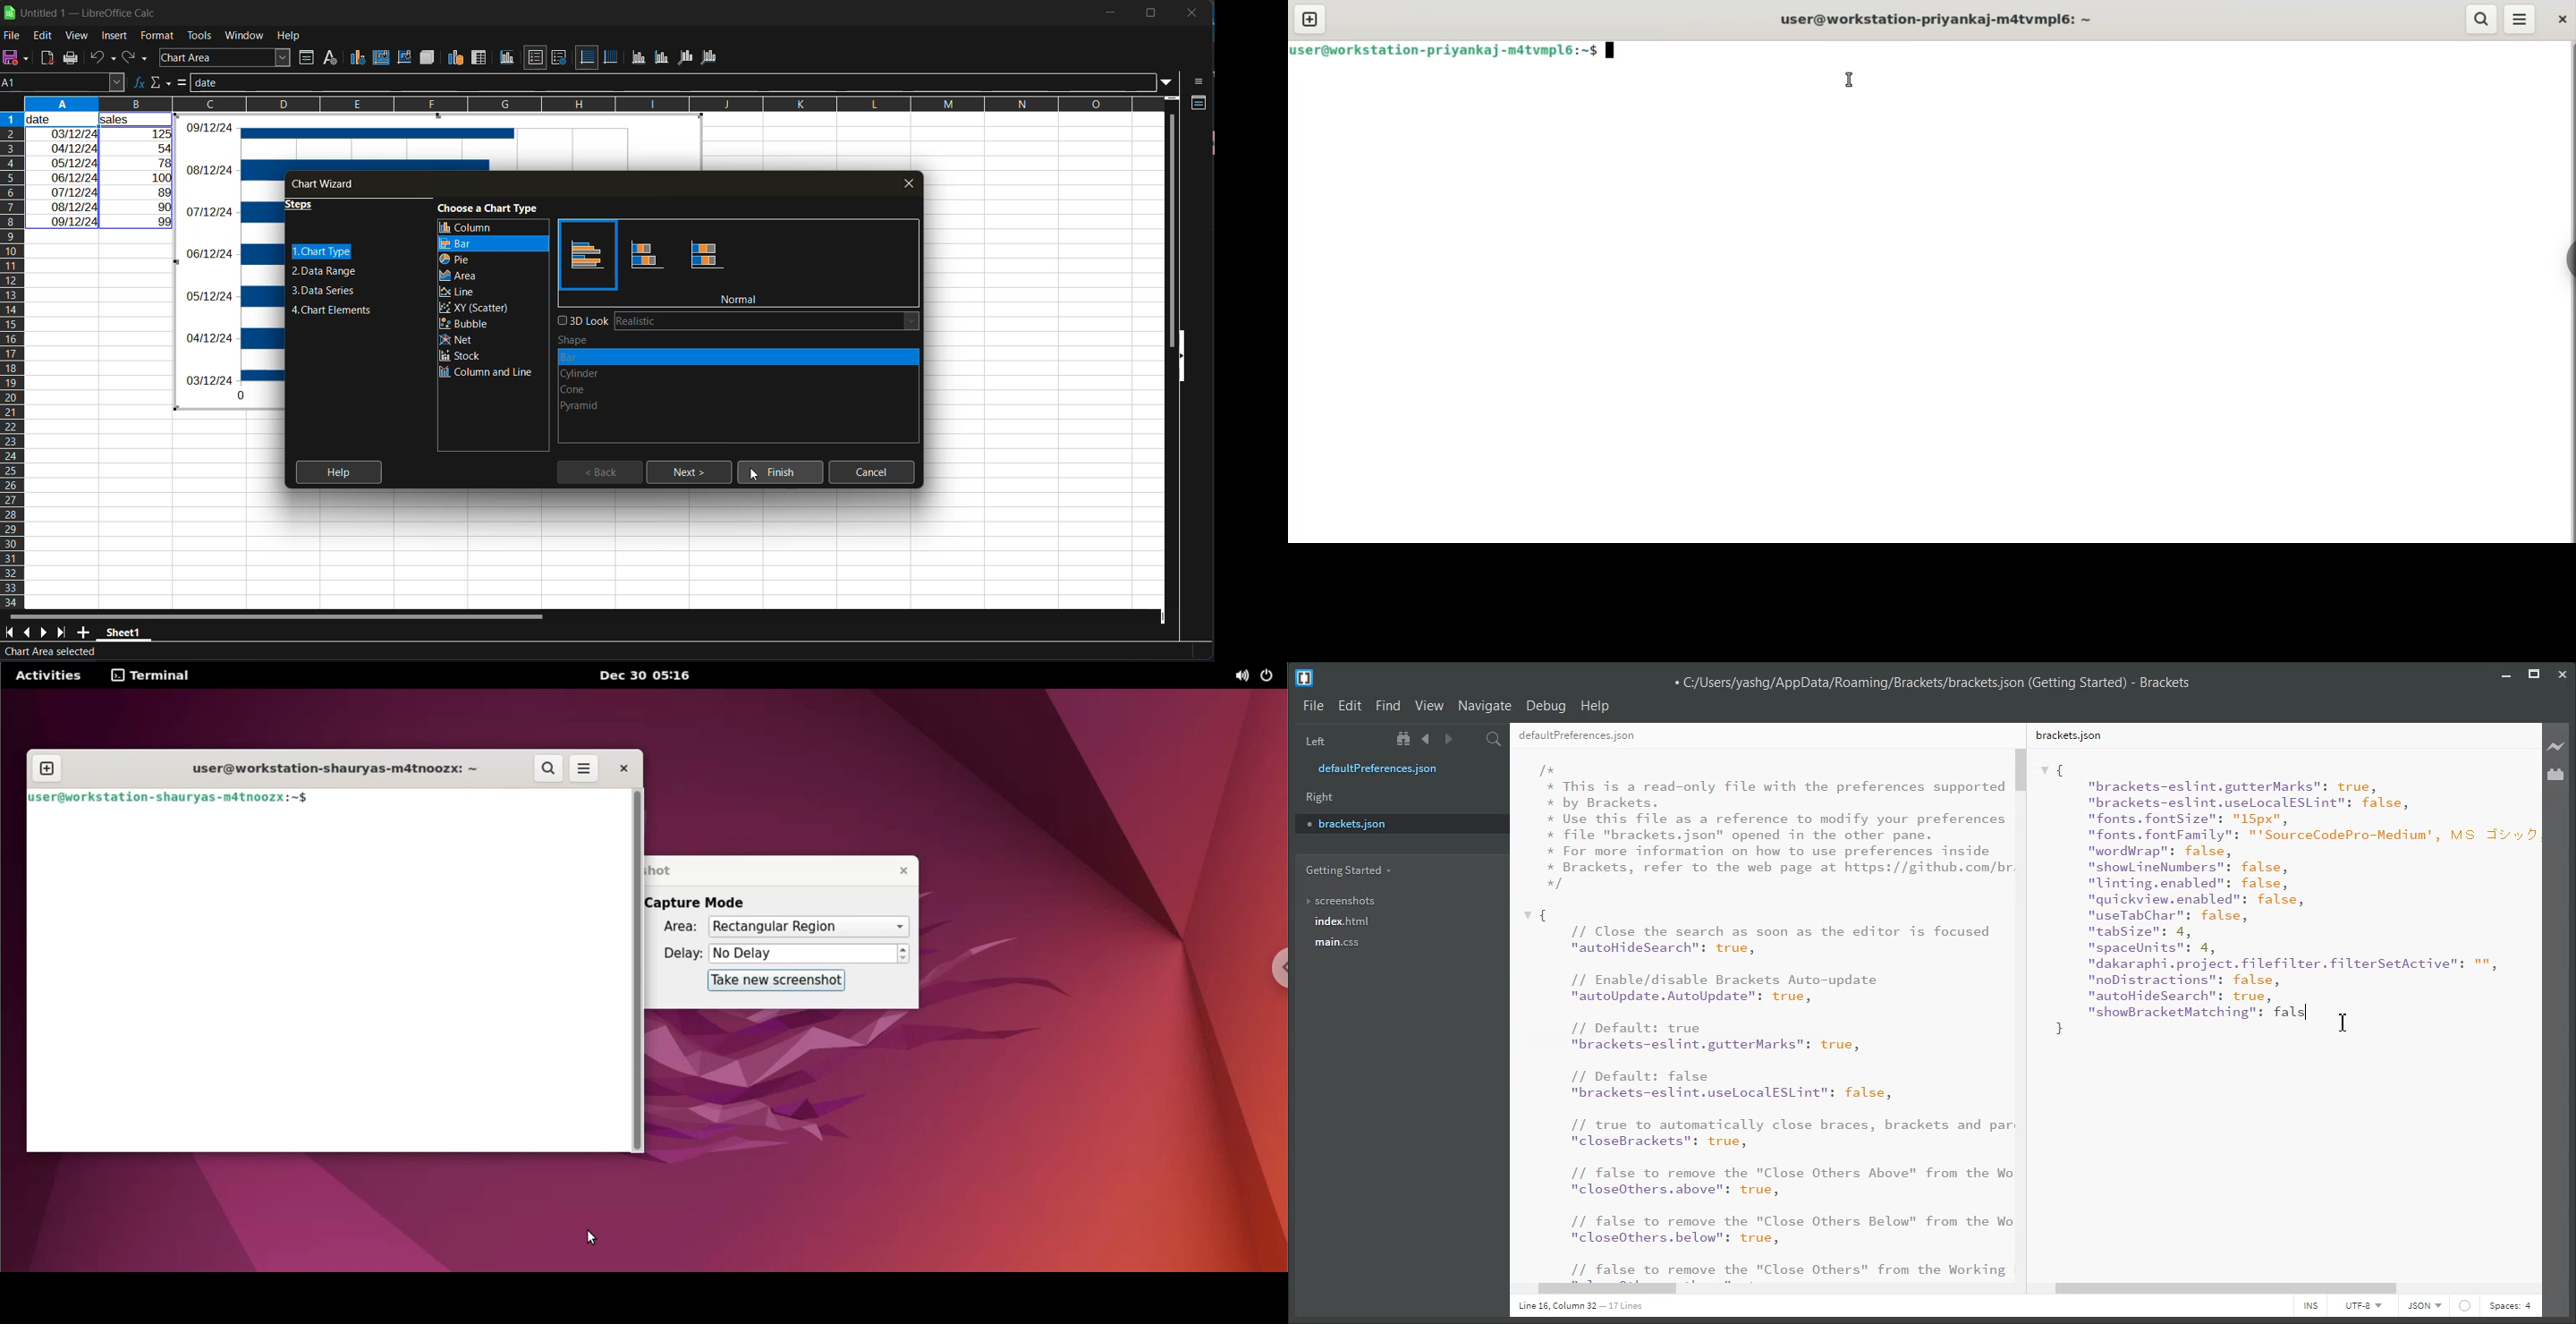 The image size is (2576, 1344). I want to click on window, so click(245, 35).